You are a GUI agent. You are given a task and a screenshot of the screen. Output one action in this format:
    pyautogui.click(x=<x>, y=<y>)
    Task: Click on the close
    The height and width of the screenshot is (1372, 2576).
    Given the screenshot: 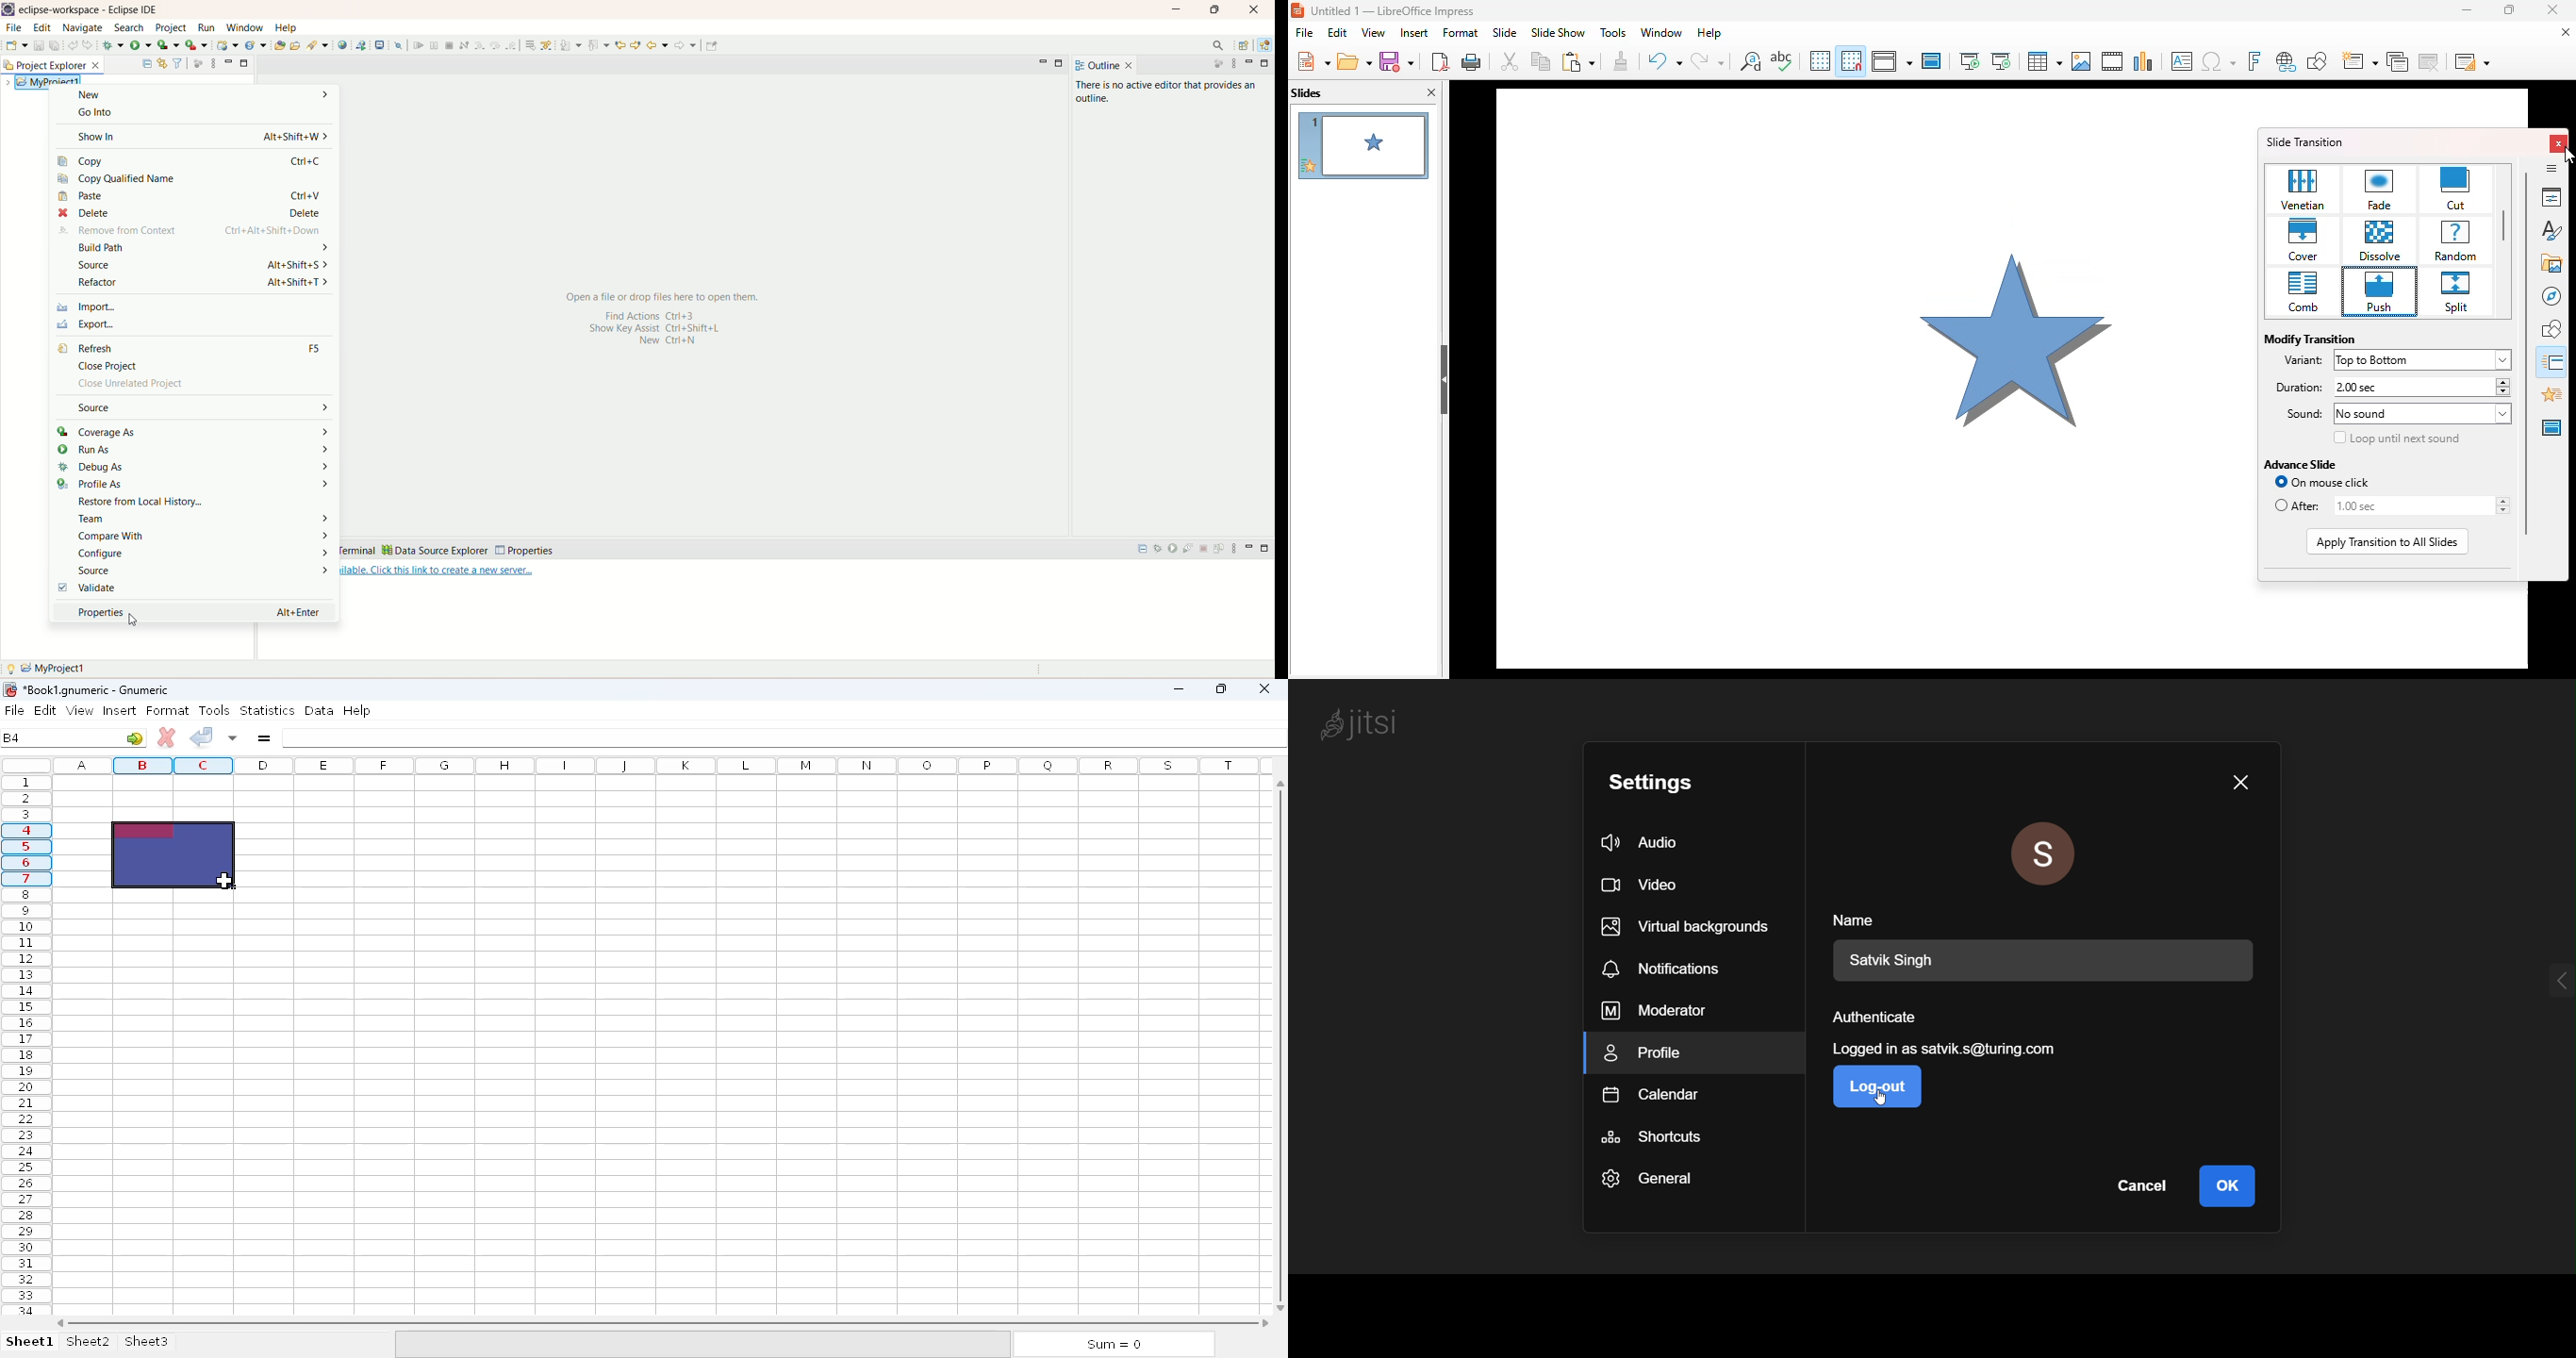 What is the action you would take?
    pyautogui.click(x=1264, y=695)
    